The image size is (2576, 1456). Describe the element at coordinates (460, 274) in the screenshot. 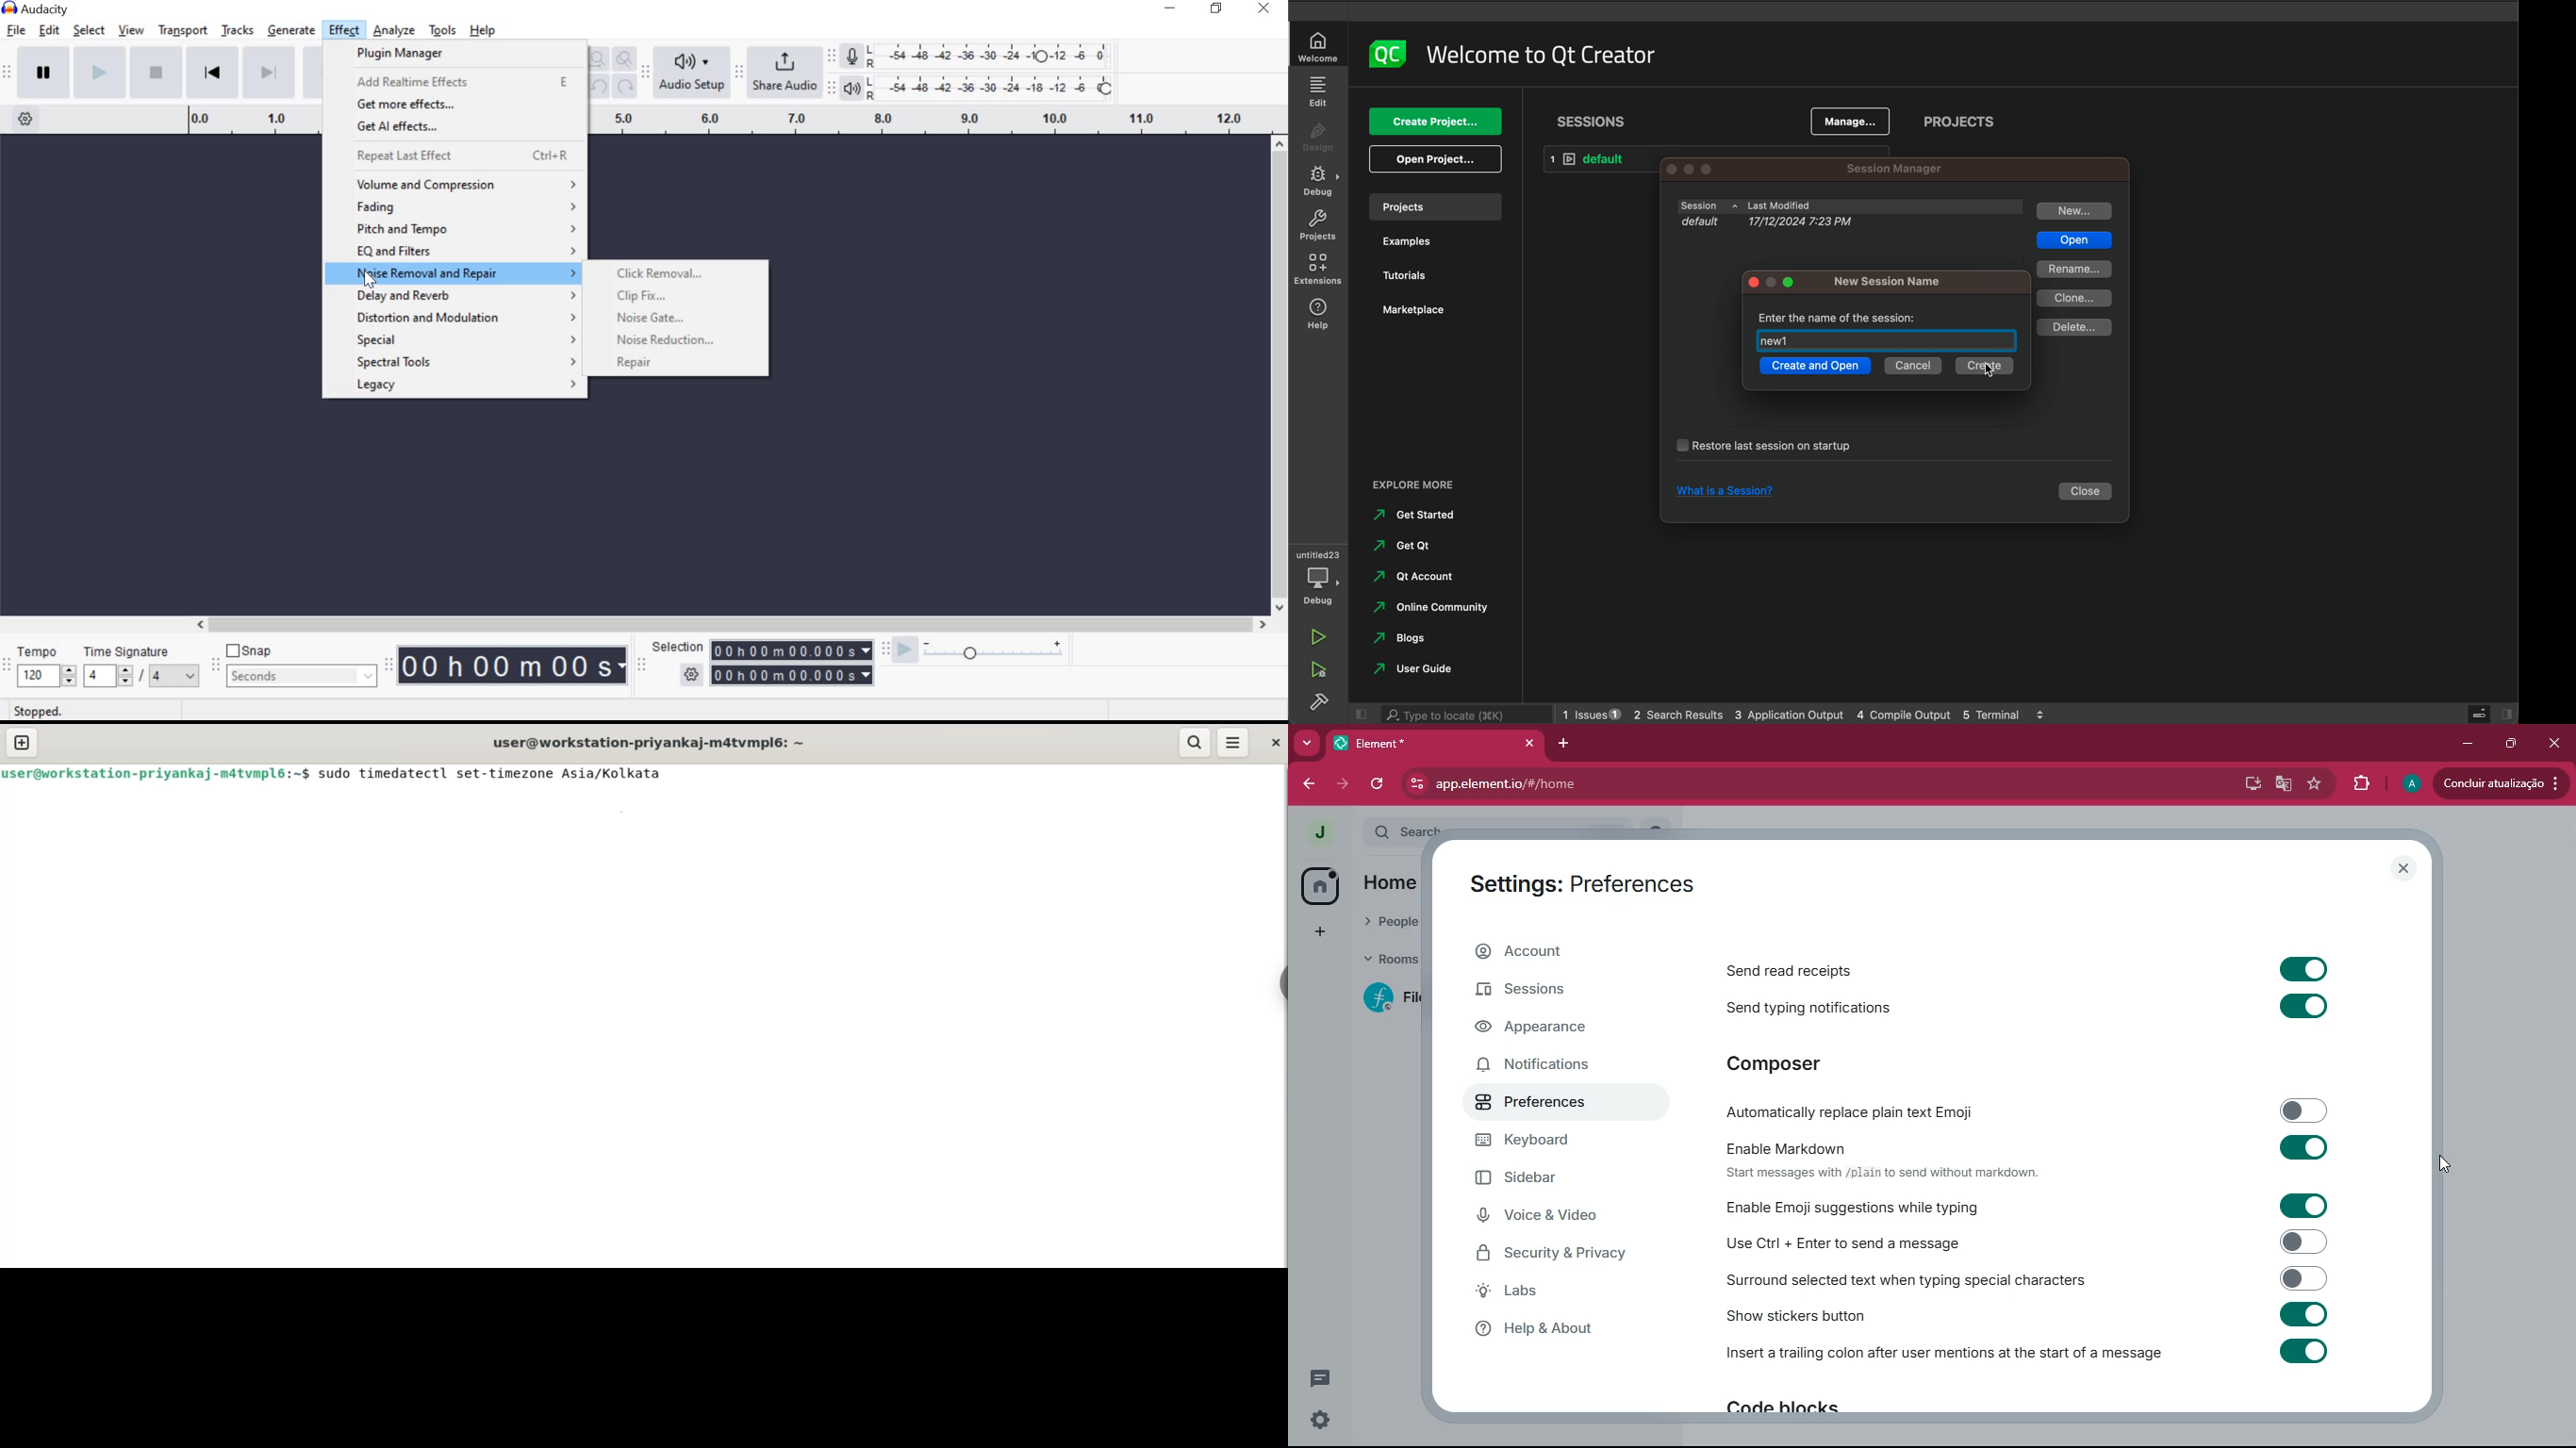

I see `noise removal and repair` at that location.